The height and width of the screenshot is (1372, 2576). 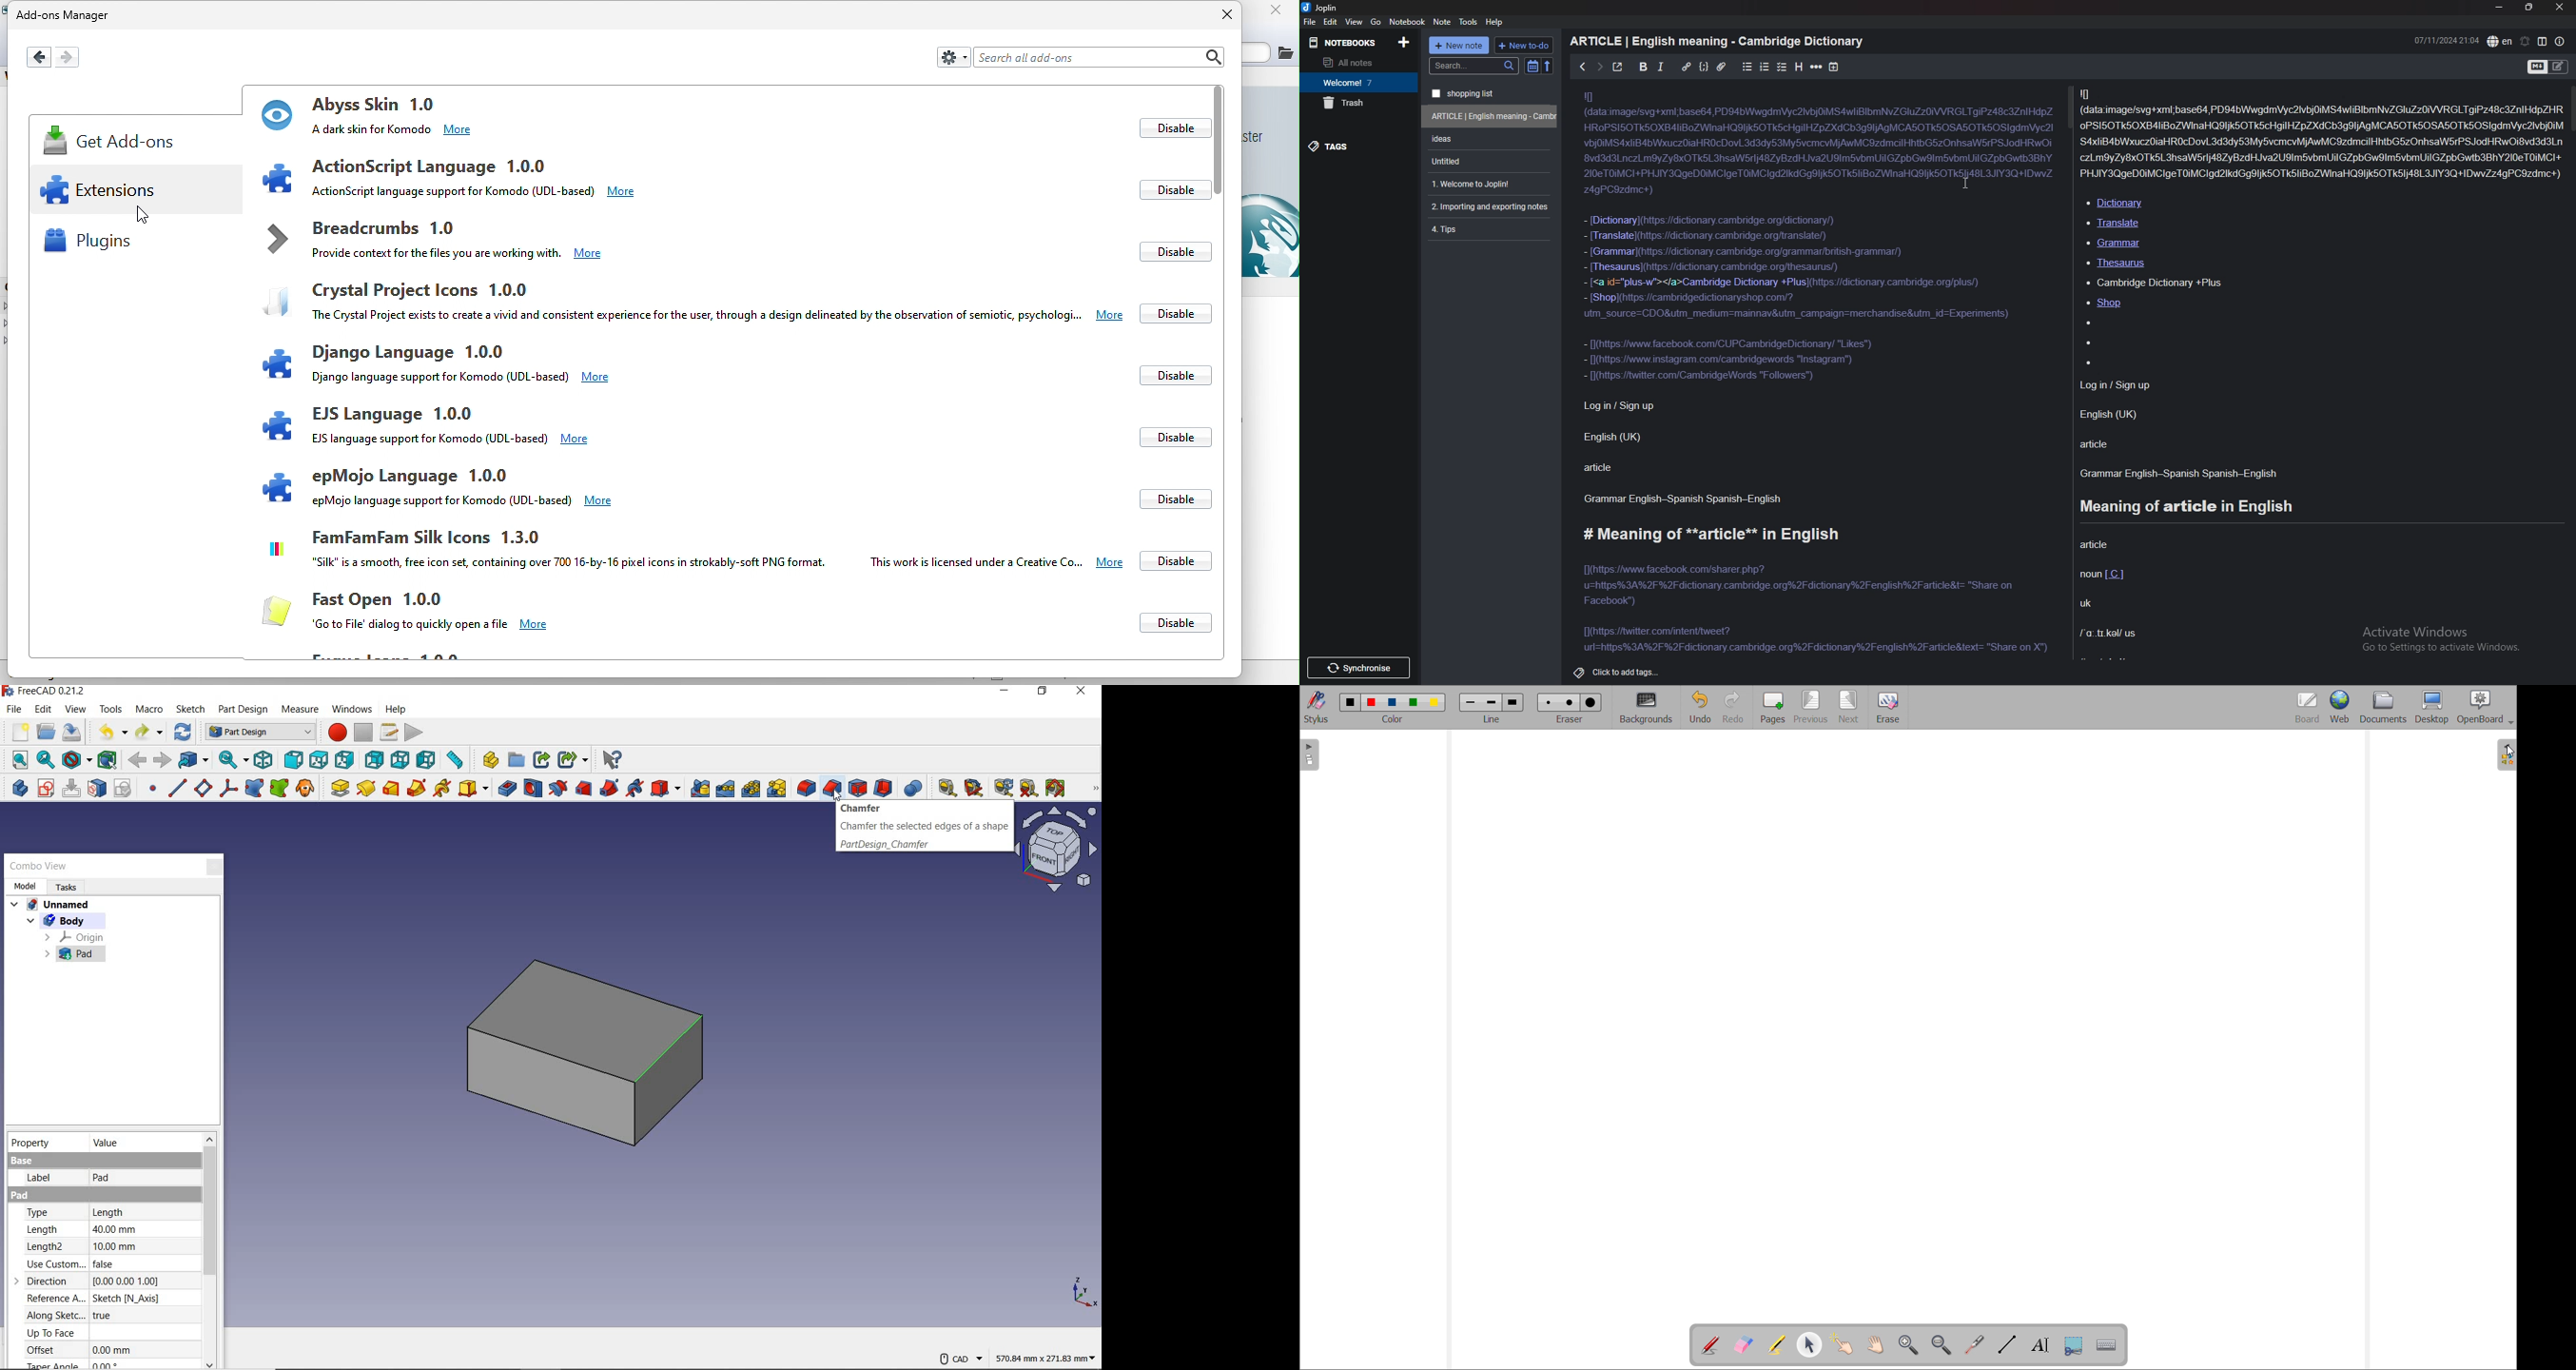 What do you see at coordinates (1490, 206) in the screenshot?
I see `note` at bounding box center [1490, 206].